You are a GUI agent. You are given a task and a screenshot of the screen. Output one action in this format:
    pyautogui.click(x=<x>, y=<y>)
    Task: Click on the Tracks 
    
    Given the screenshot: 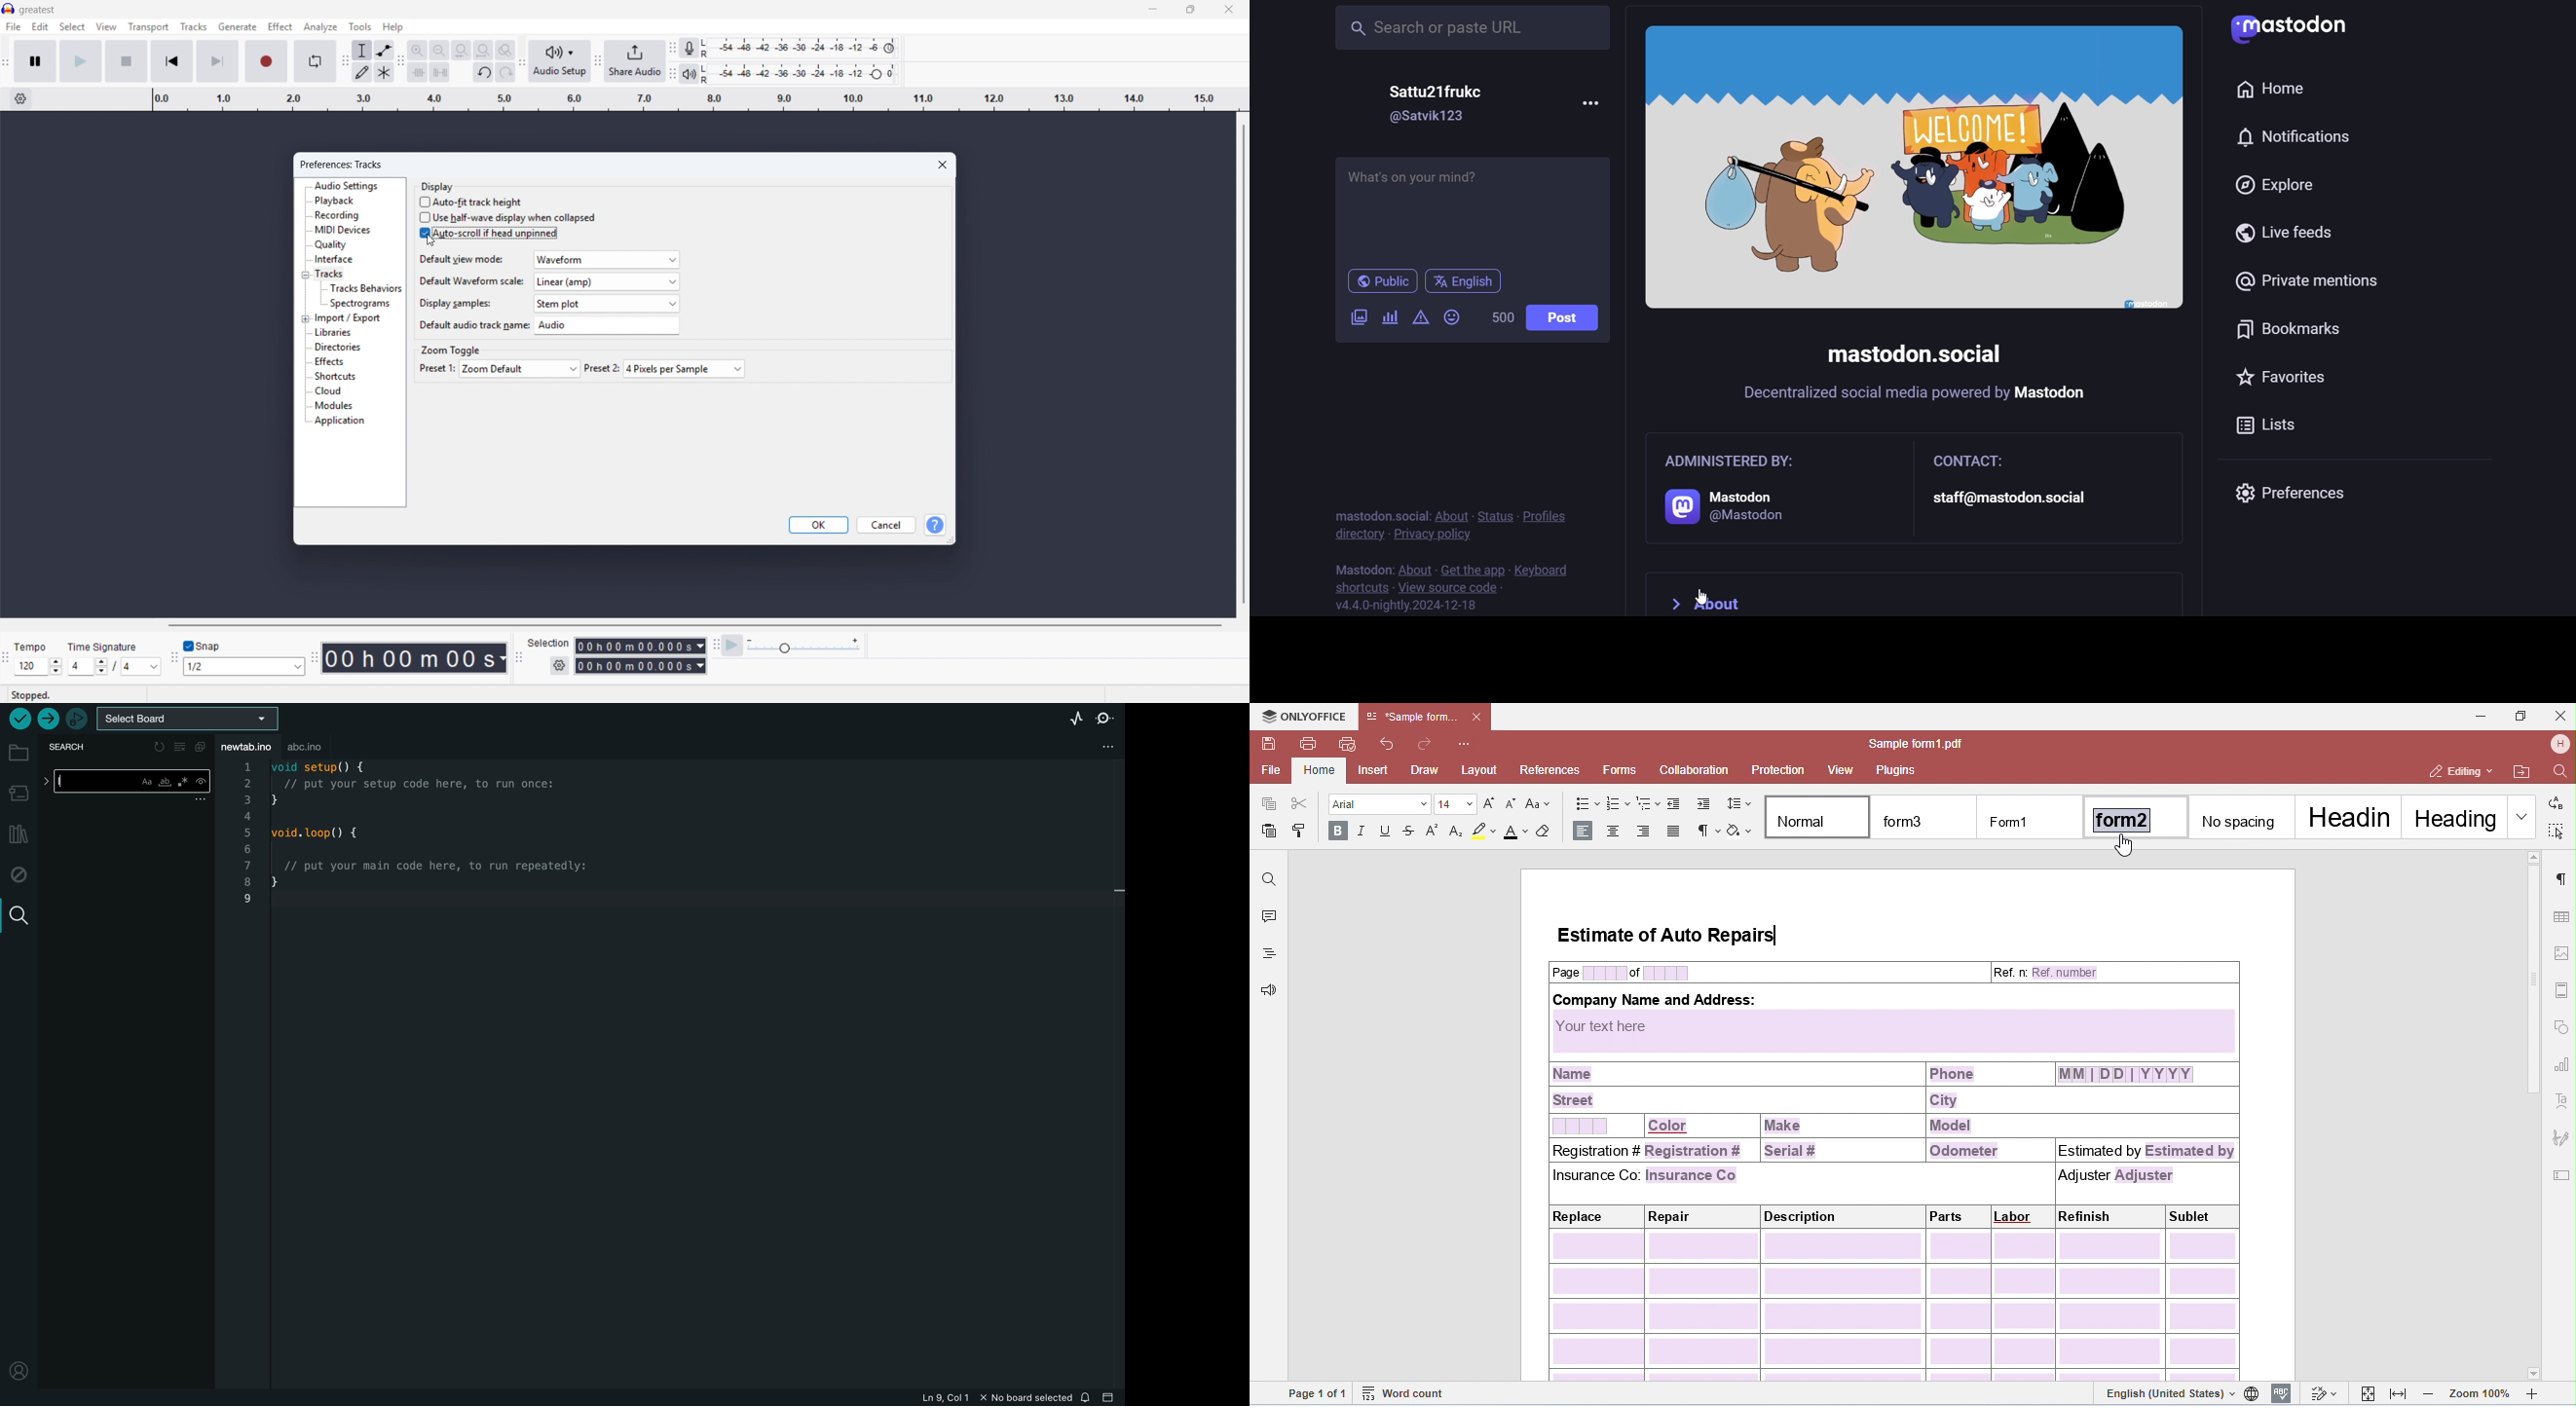 What is the action you would take?
    pyautogui.click(x=329, y=274)
    